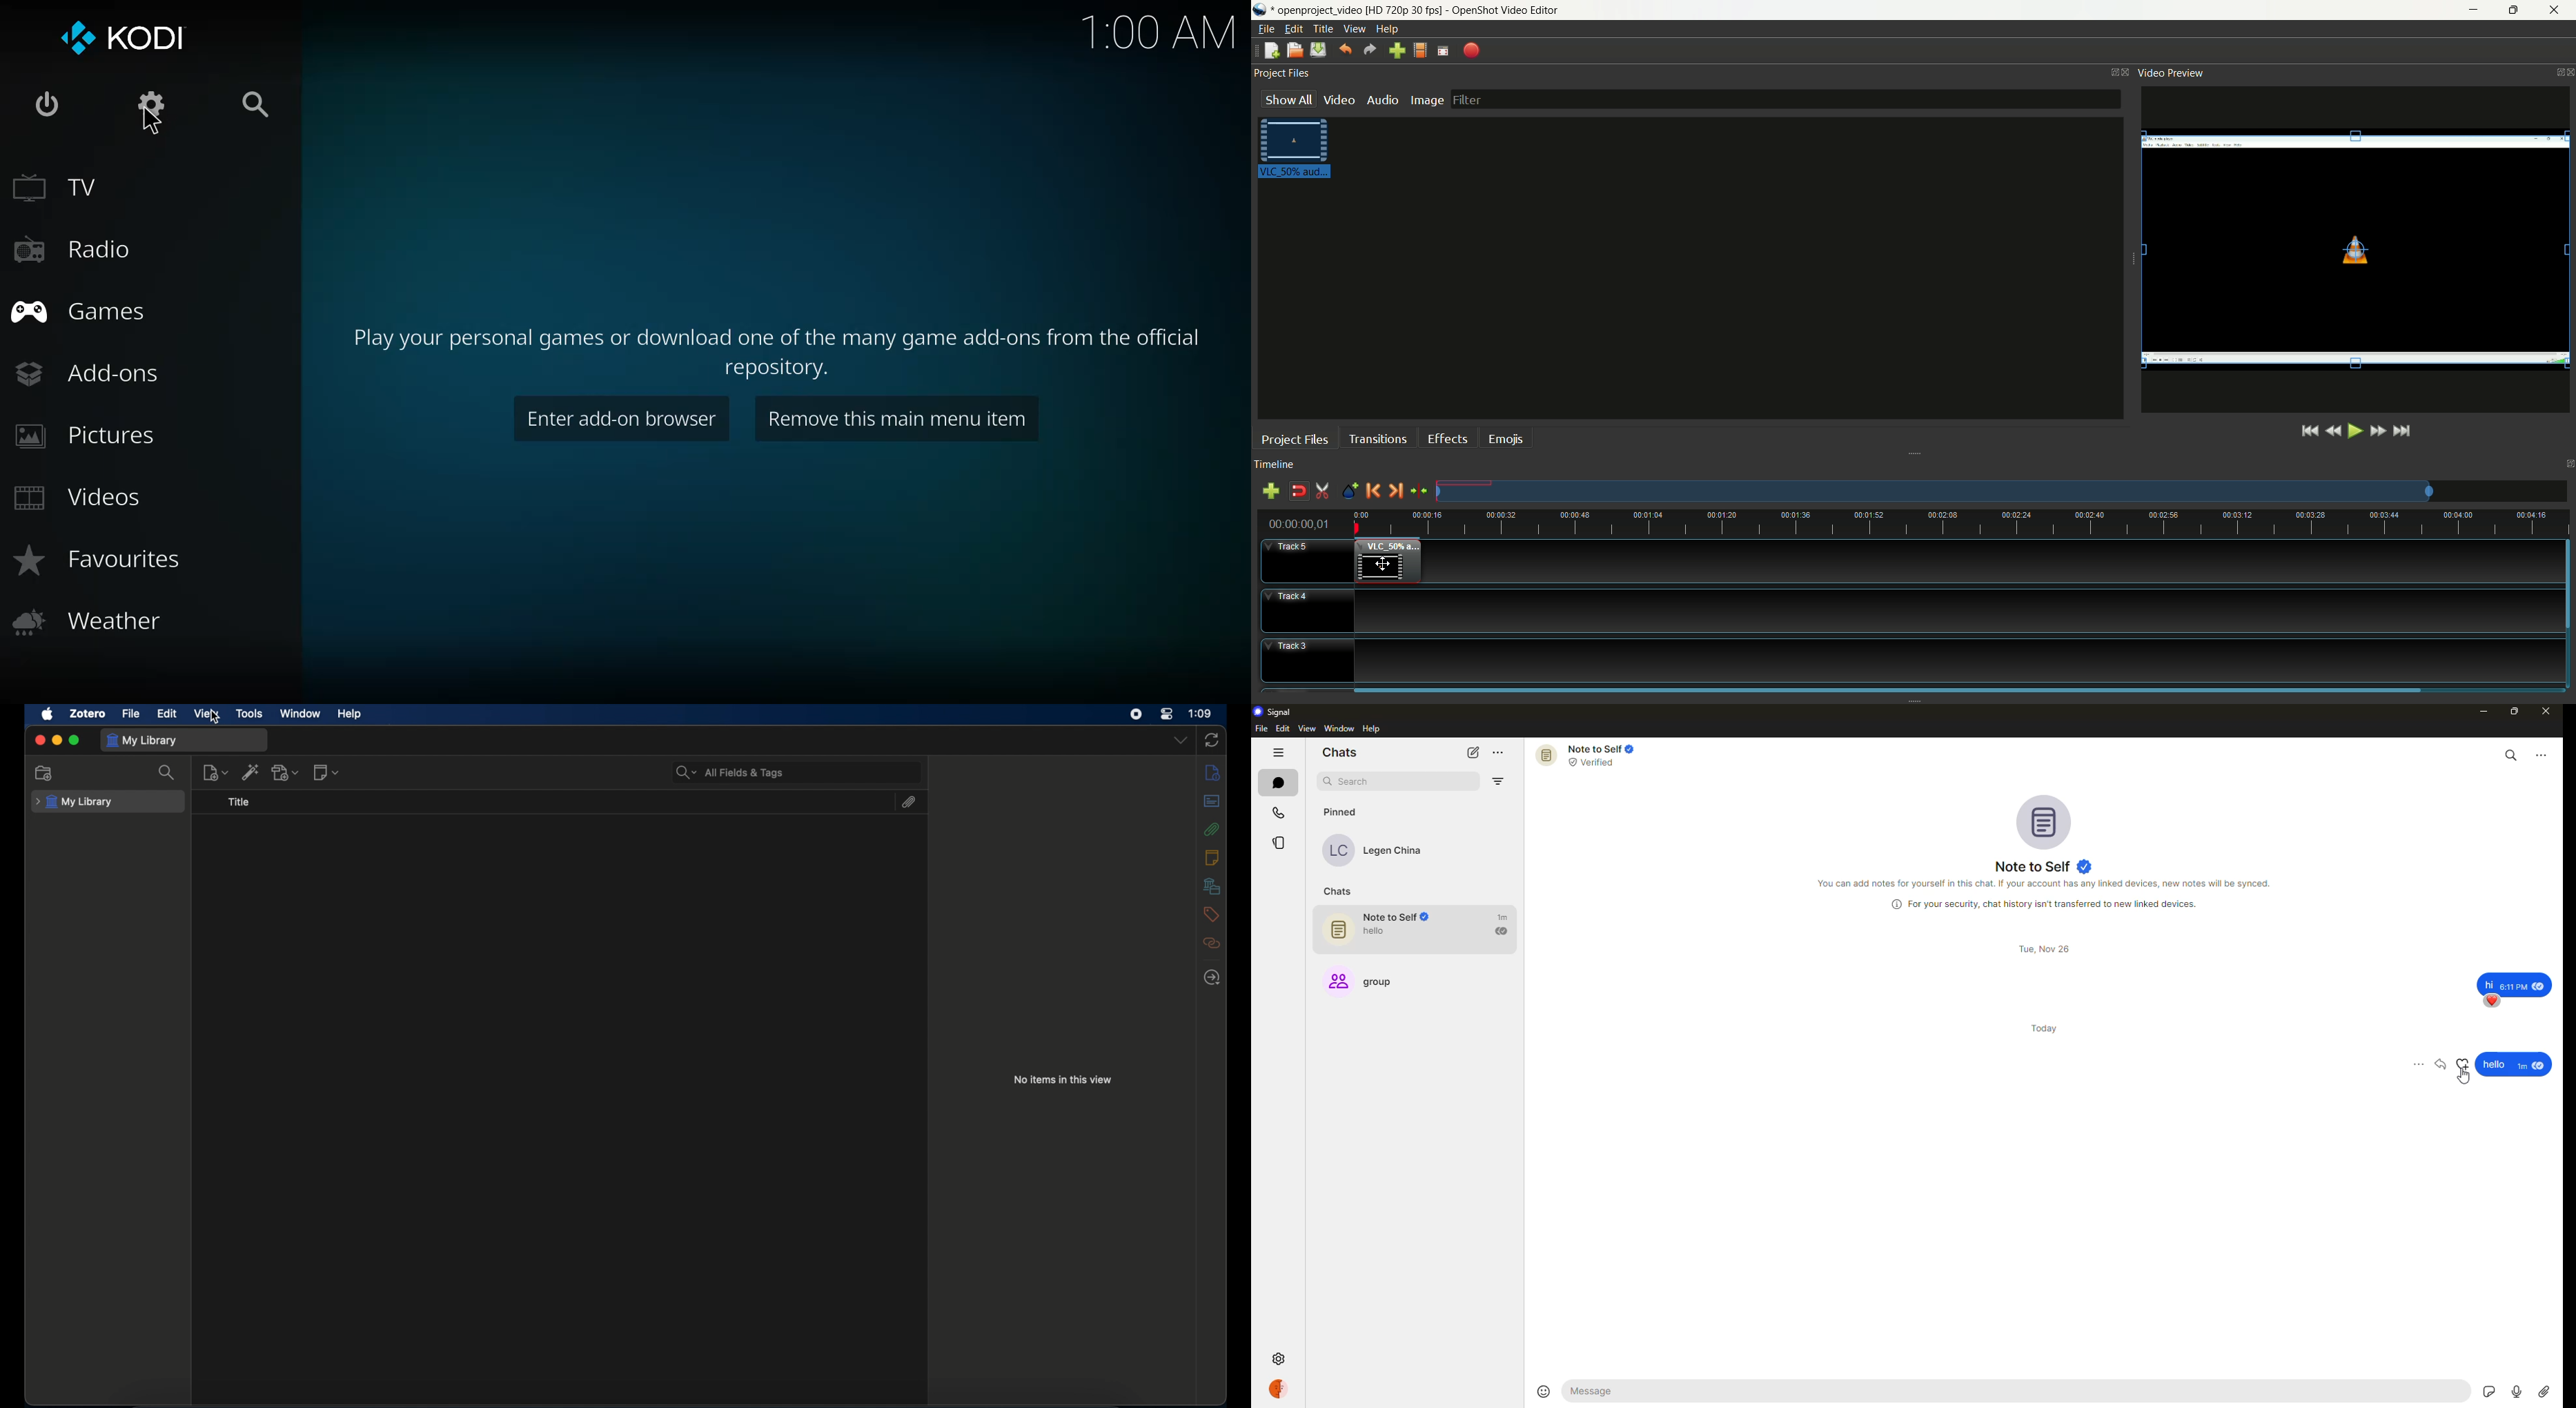  What do you see at coordinates (1266, 28) in the screenshot?
I see `file` at bounding box center [1266, 28].